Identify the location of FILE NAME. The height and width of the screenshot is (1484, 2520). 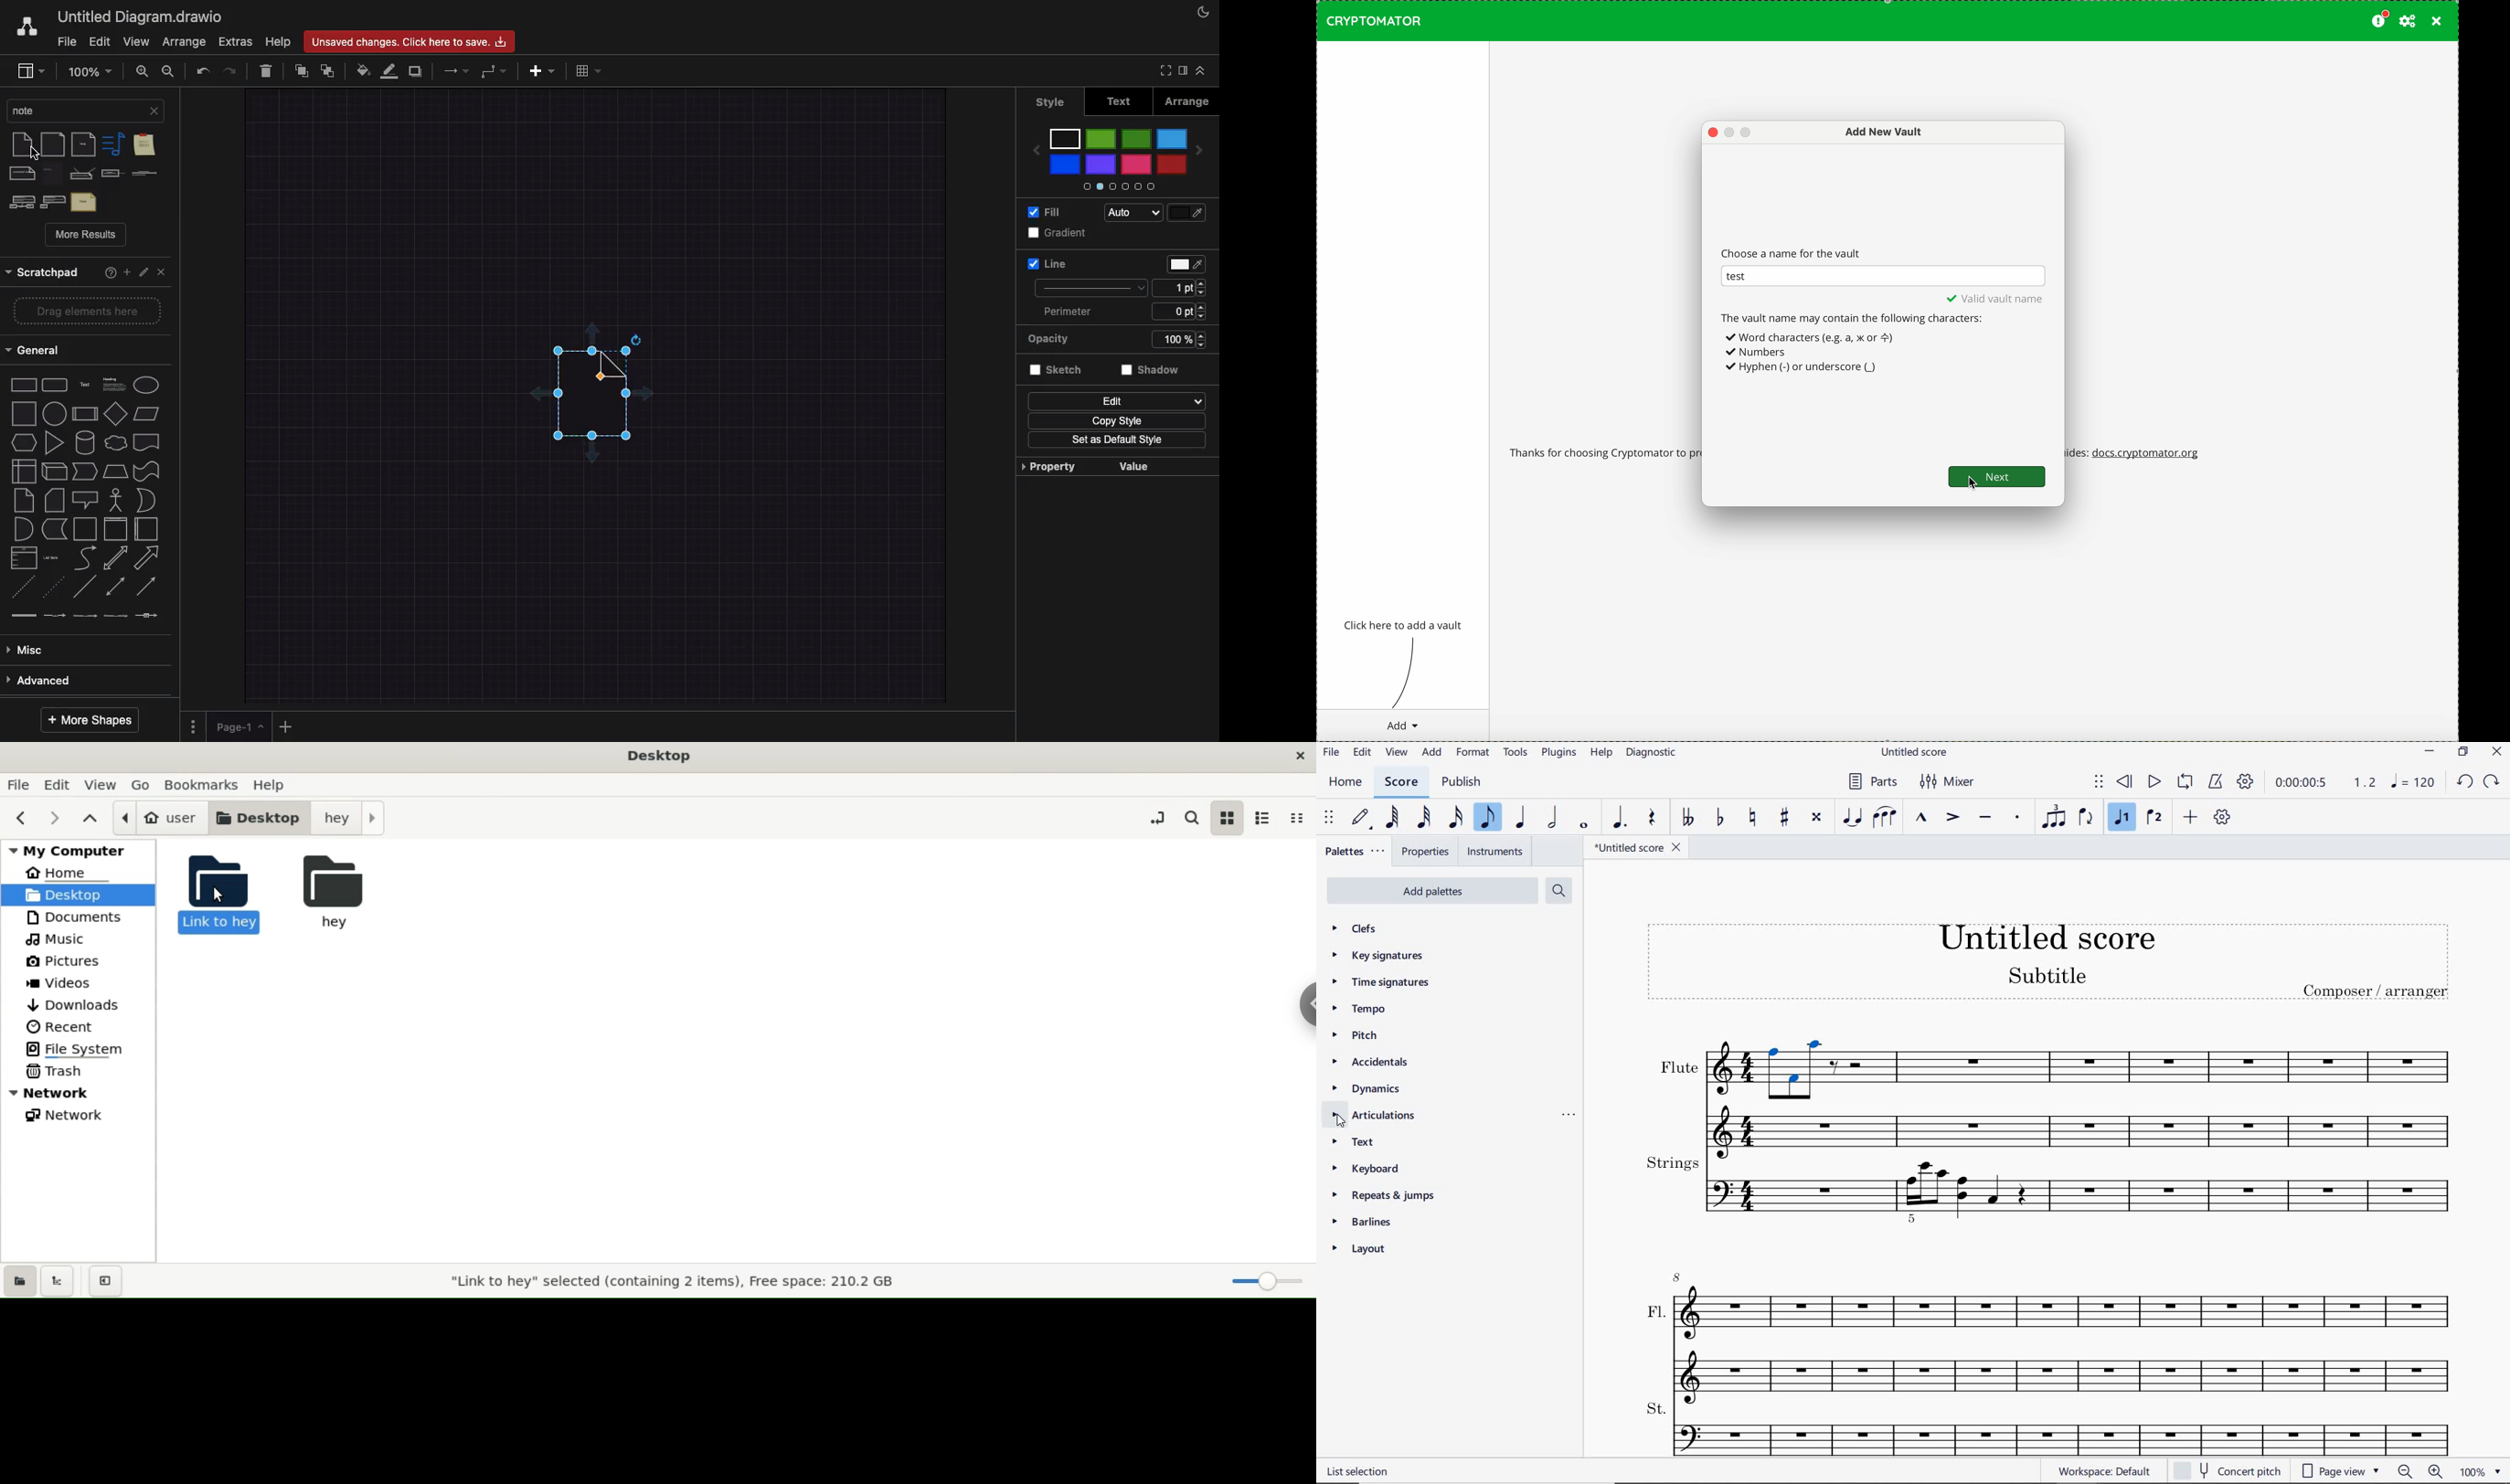
(1641, 847).